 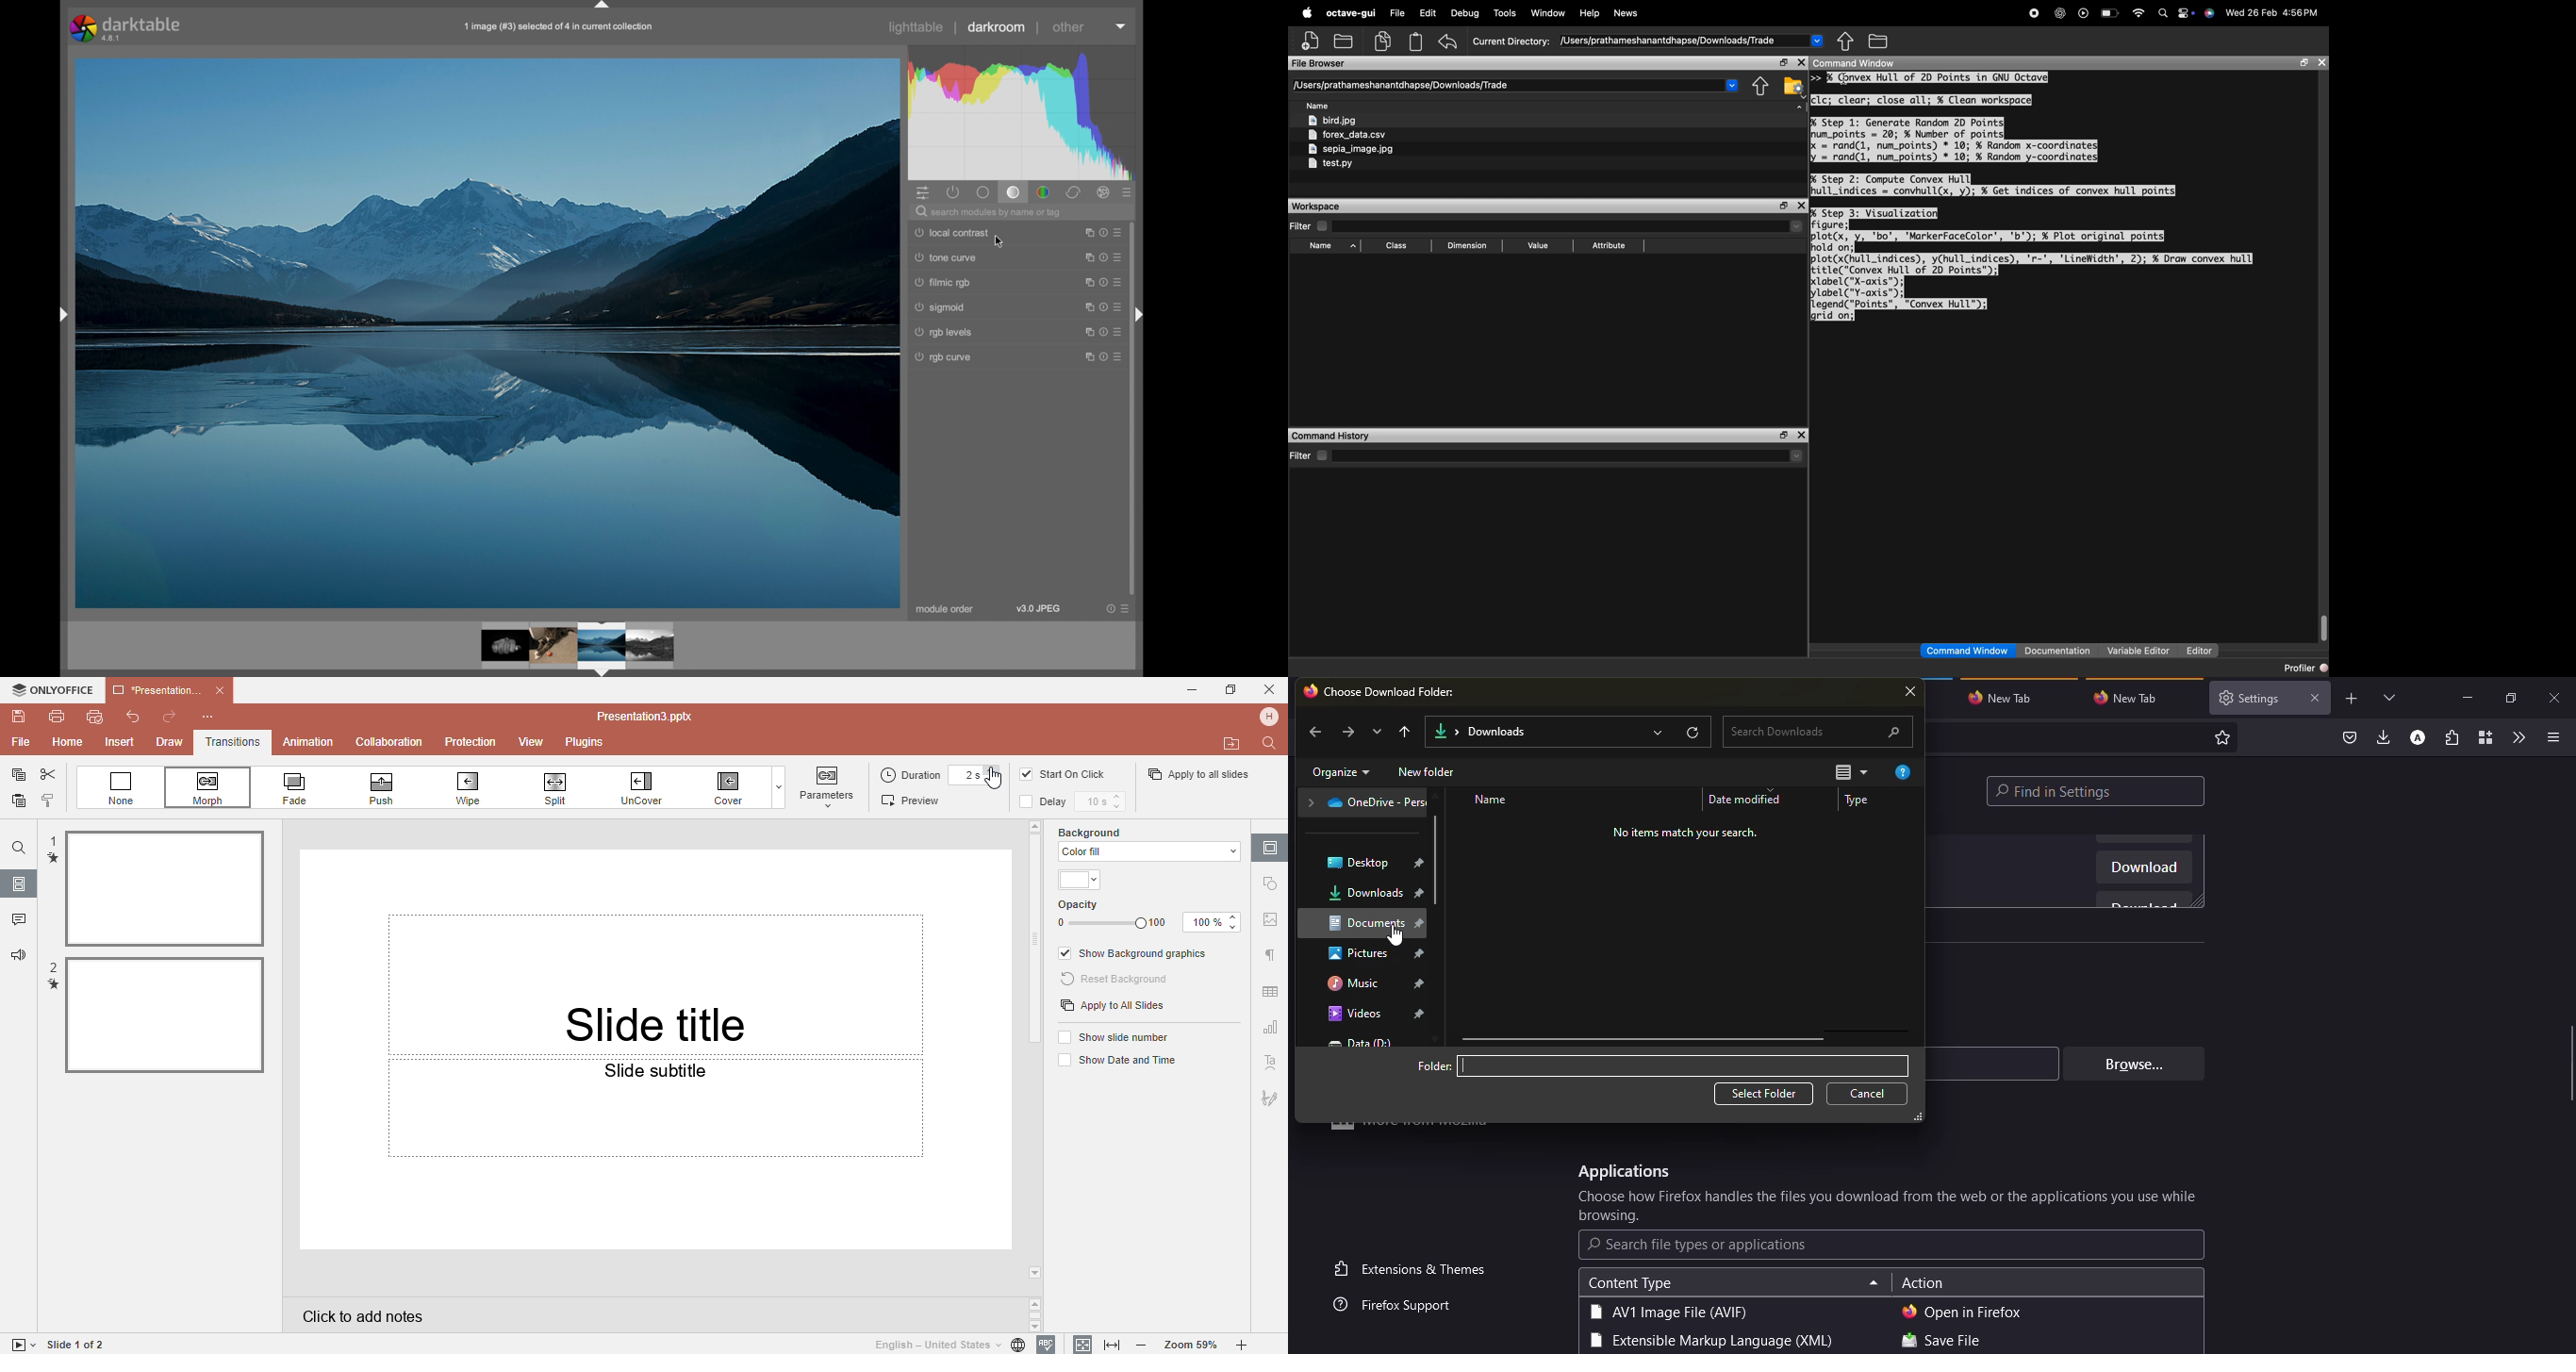 I want to click on drag to, so click(x=2571, y=1065).